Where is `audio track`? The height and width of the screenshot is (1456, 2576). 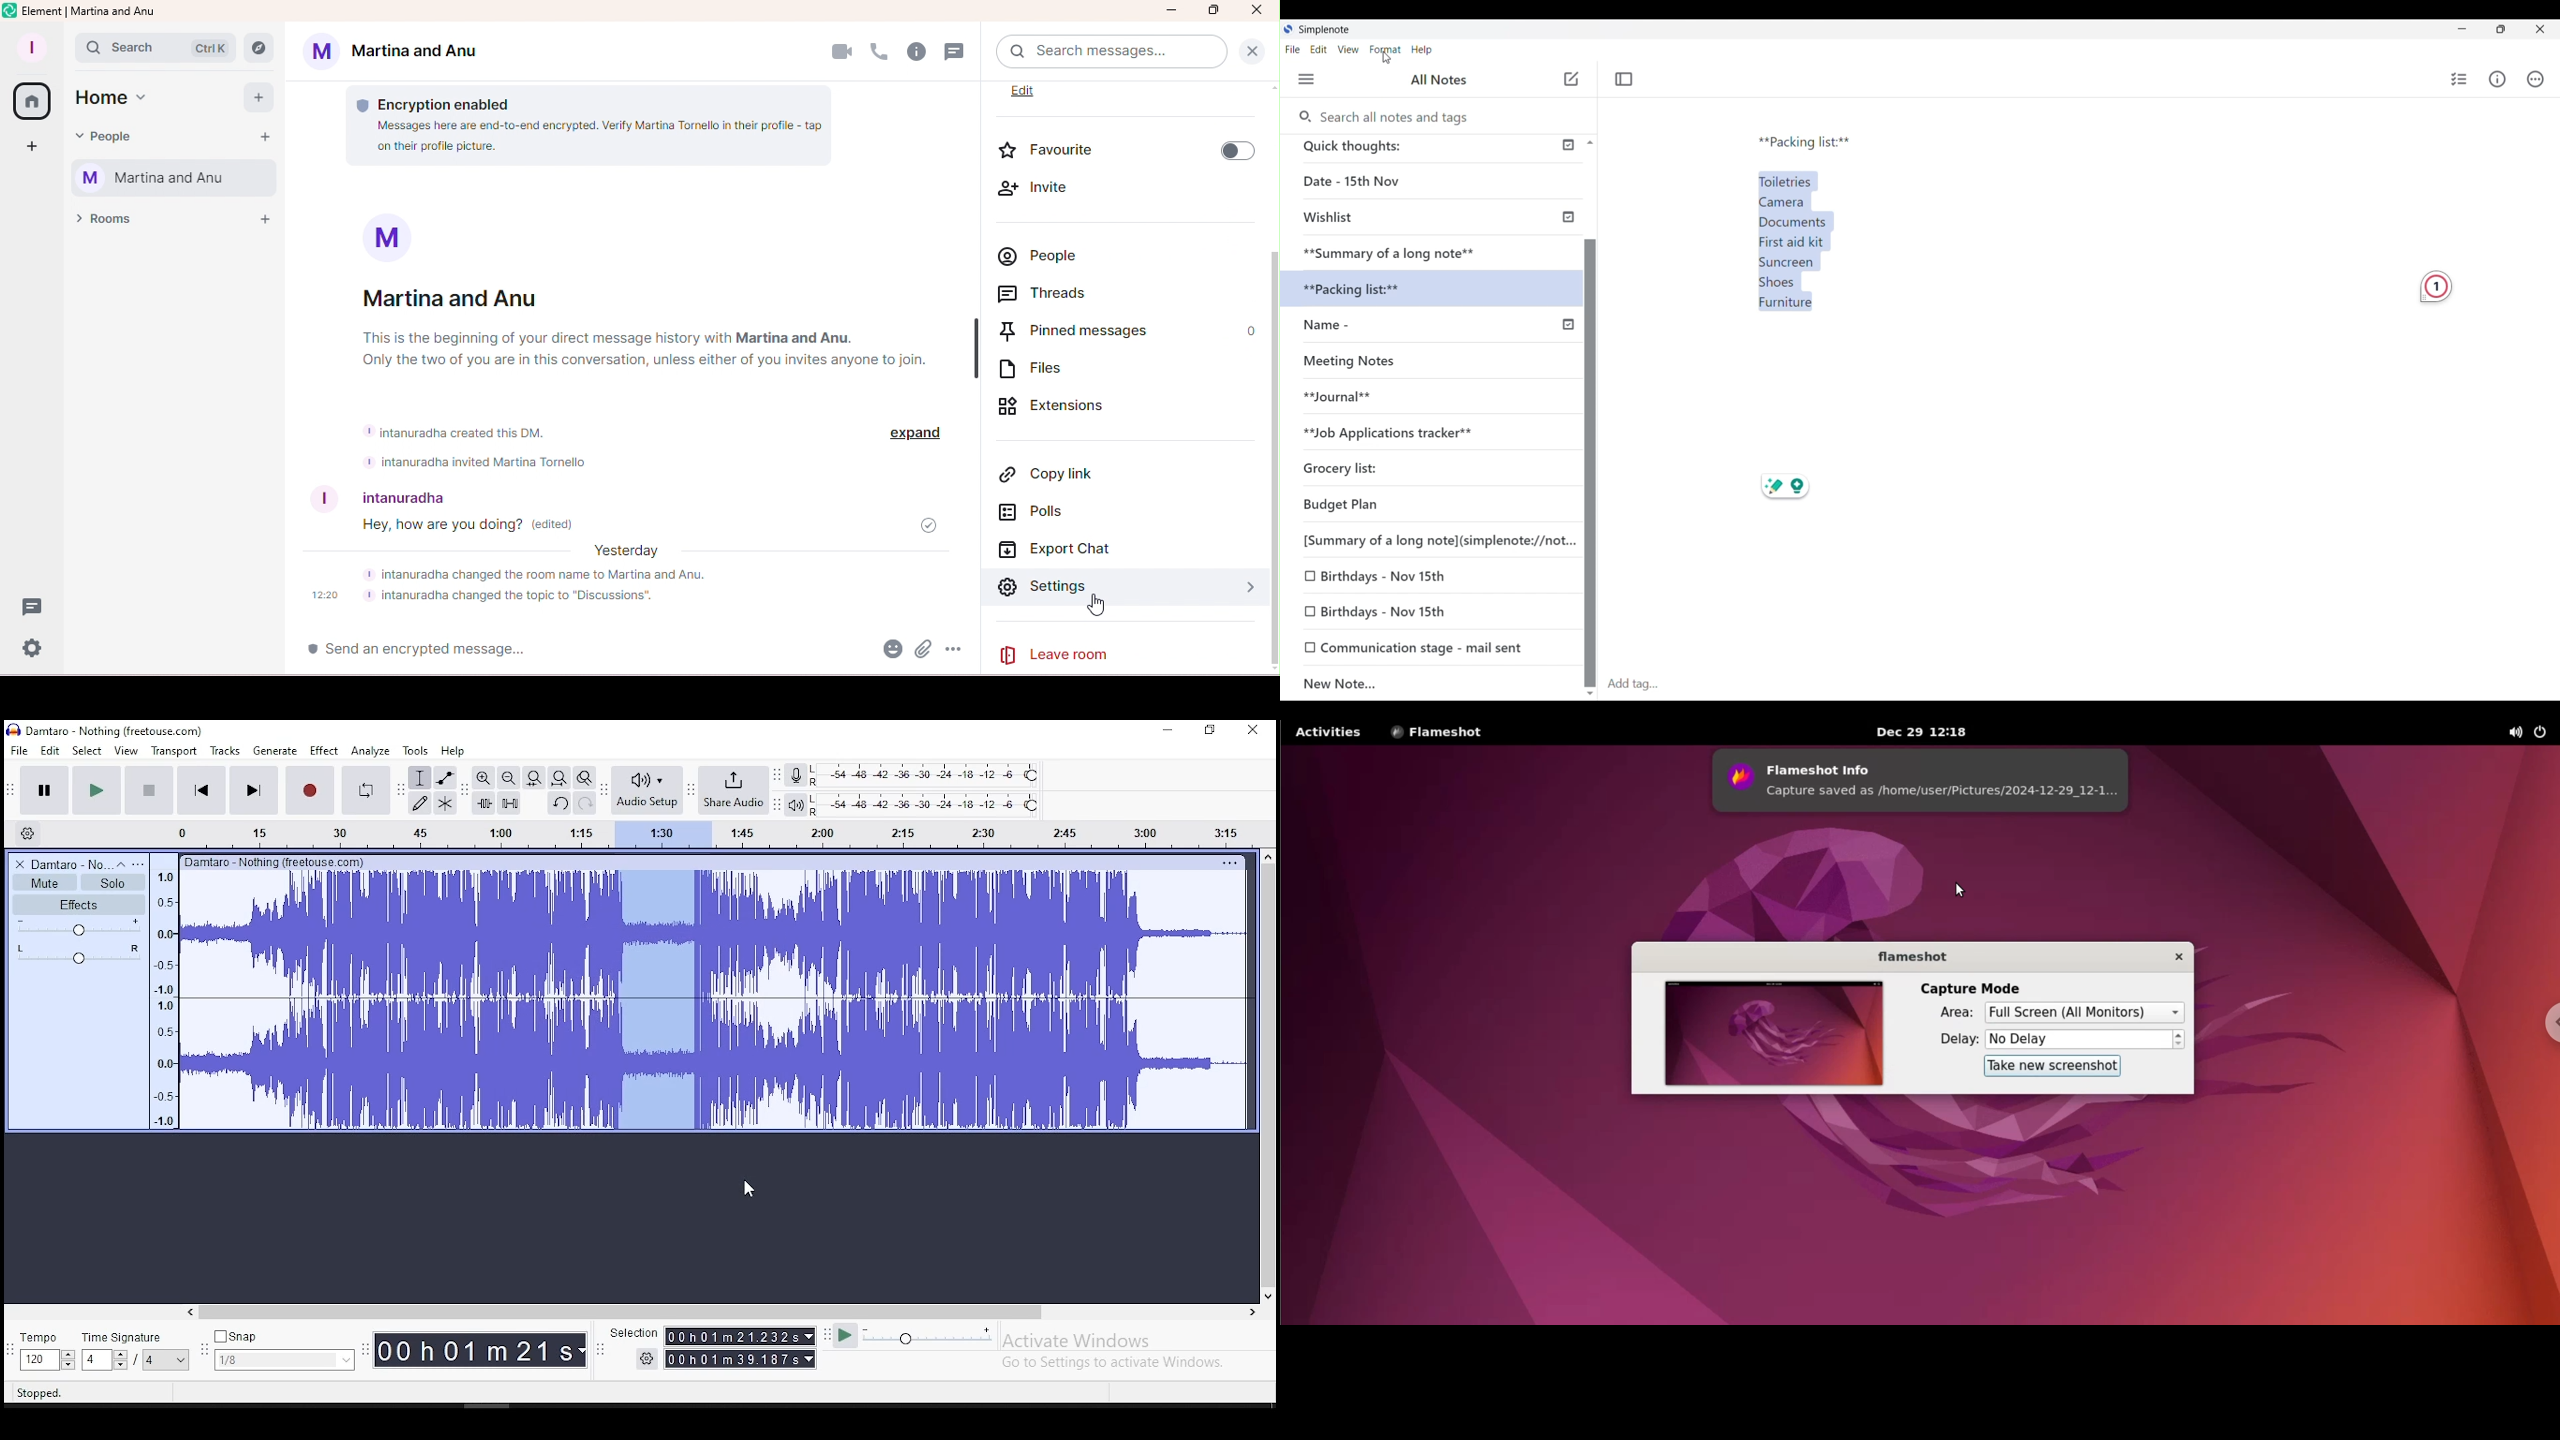 audio track is located at coordinates (711, 1064).